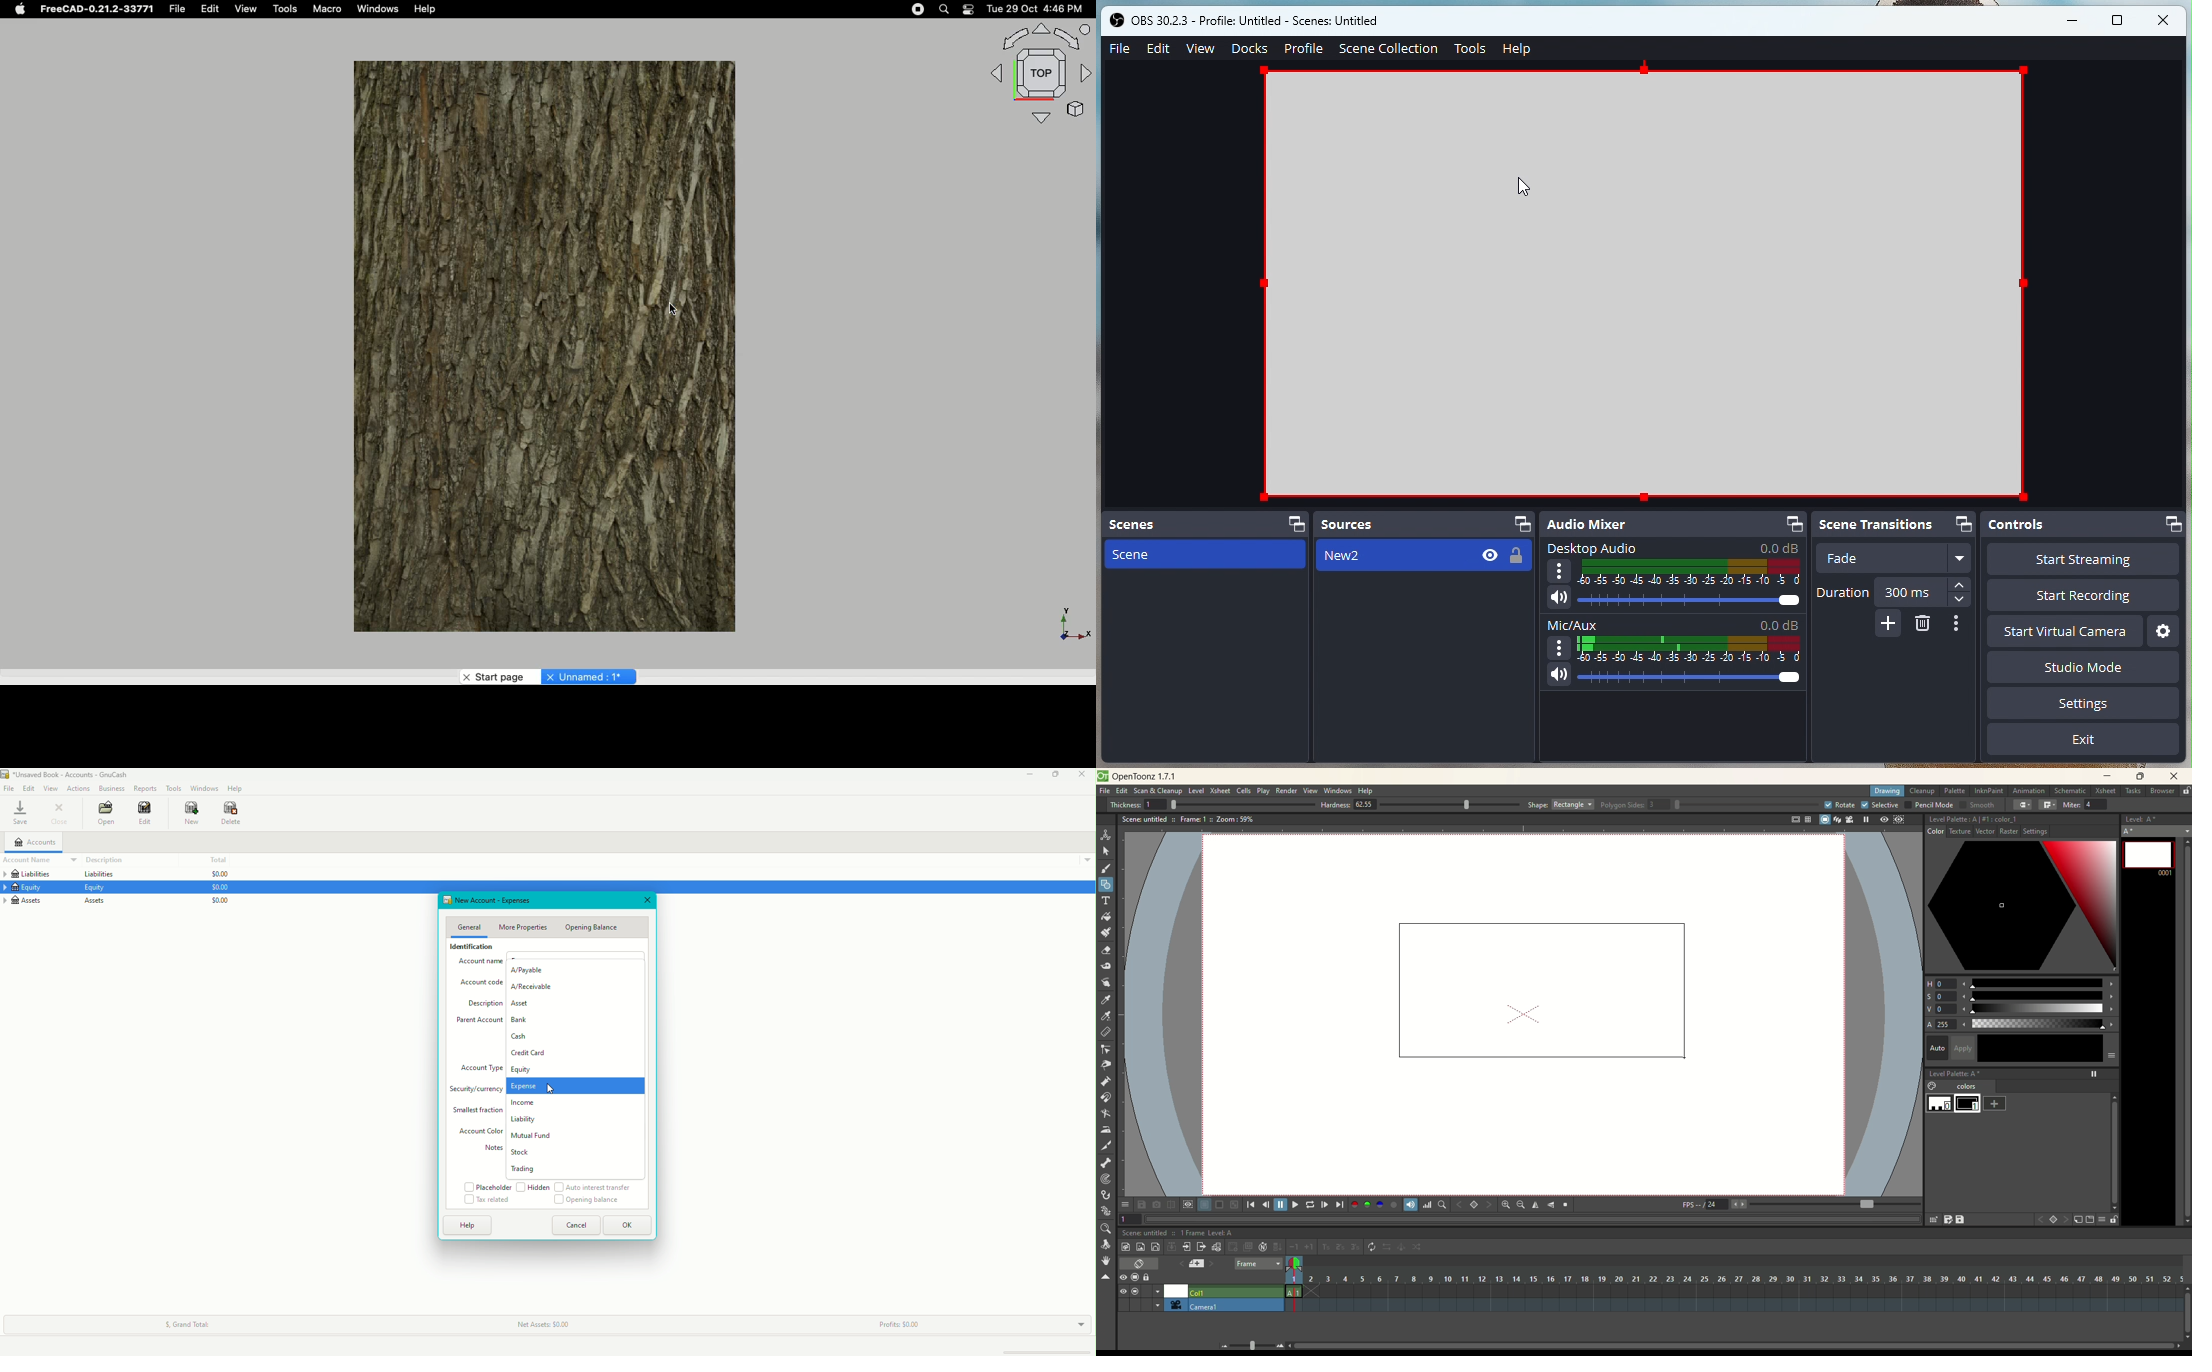  Describe the element at coordinates (594, 929) in the screenshot. I see `Opening Balance` at that location.